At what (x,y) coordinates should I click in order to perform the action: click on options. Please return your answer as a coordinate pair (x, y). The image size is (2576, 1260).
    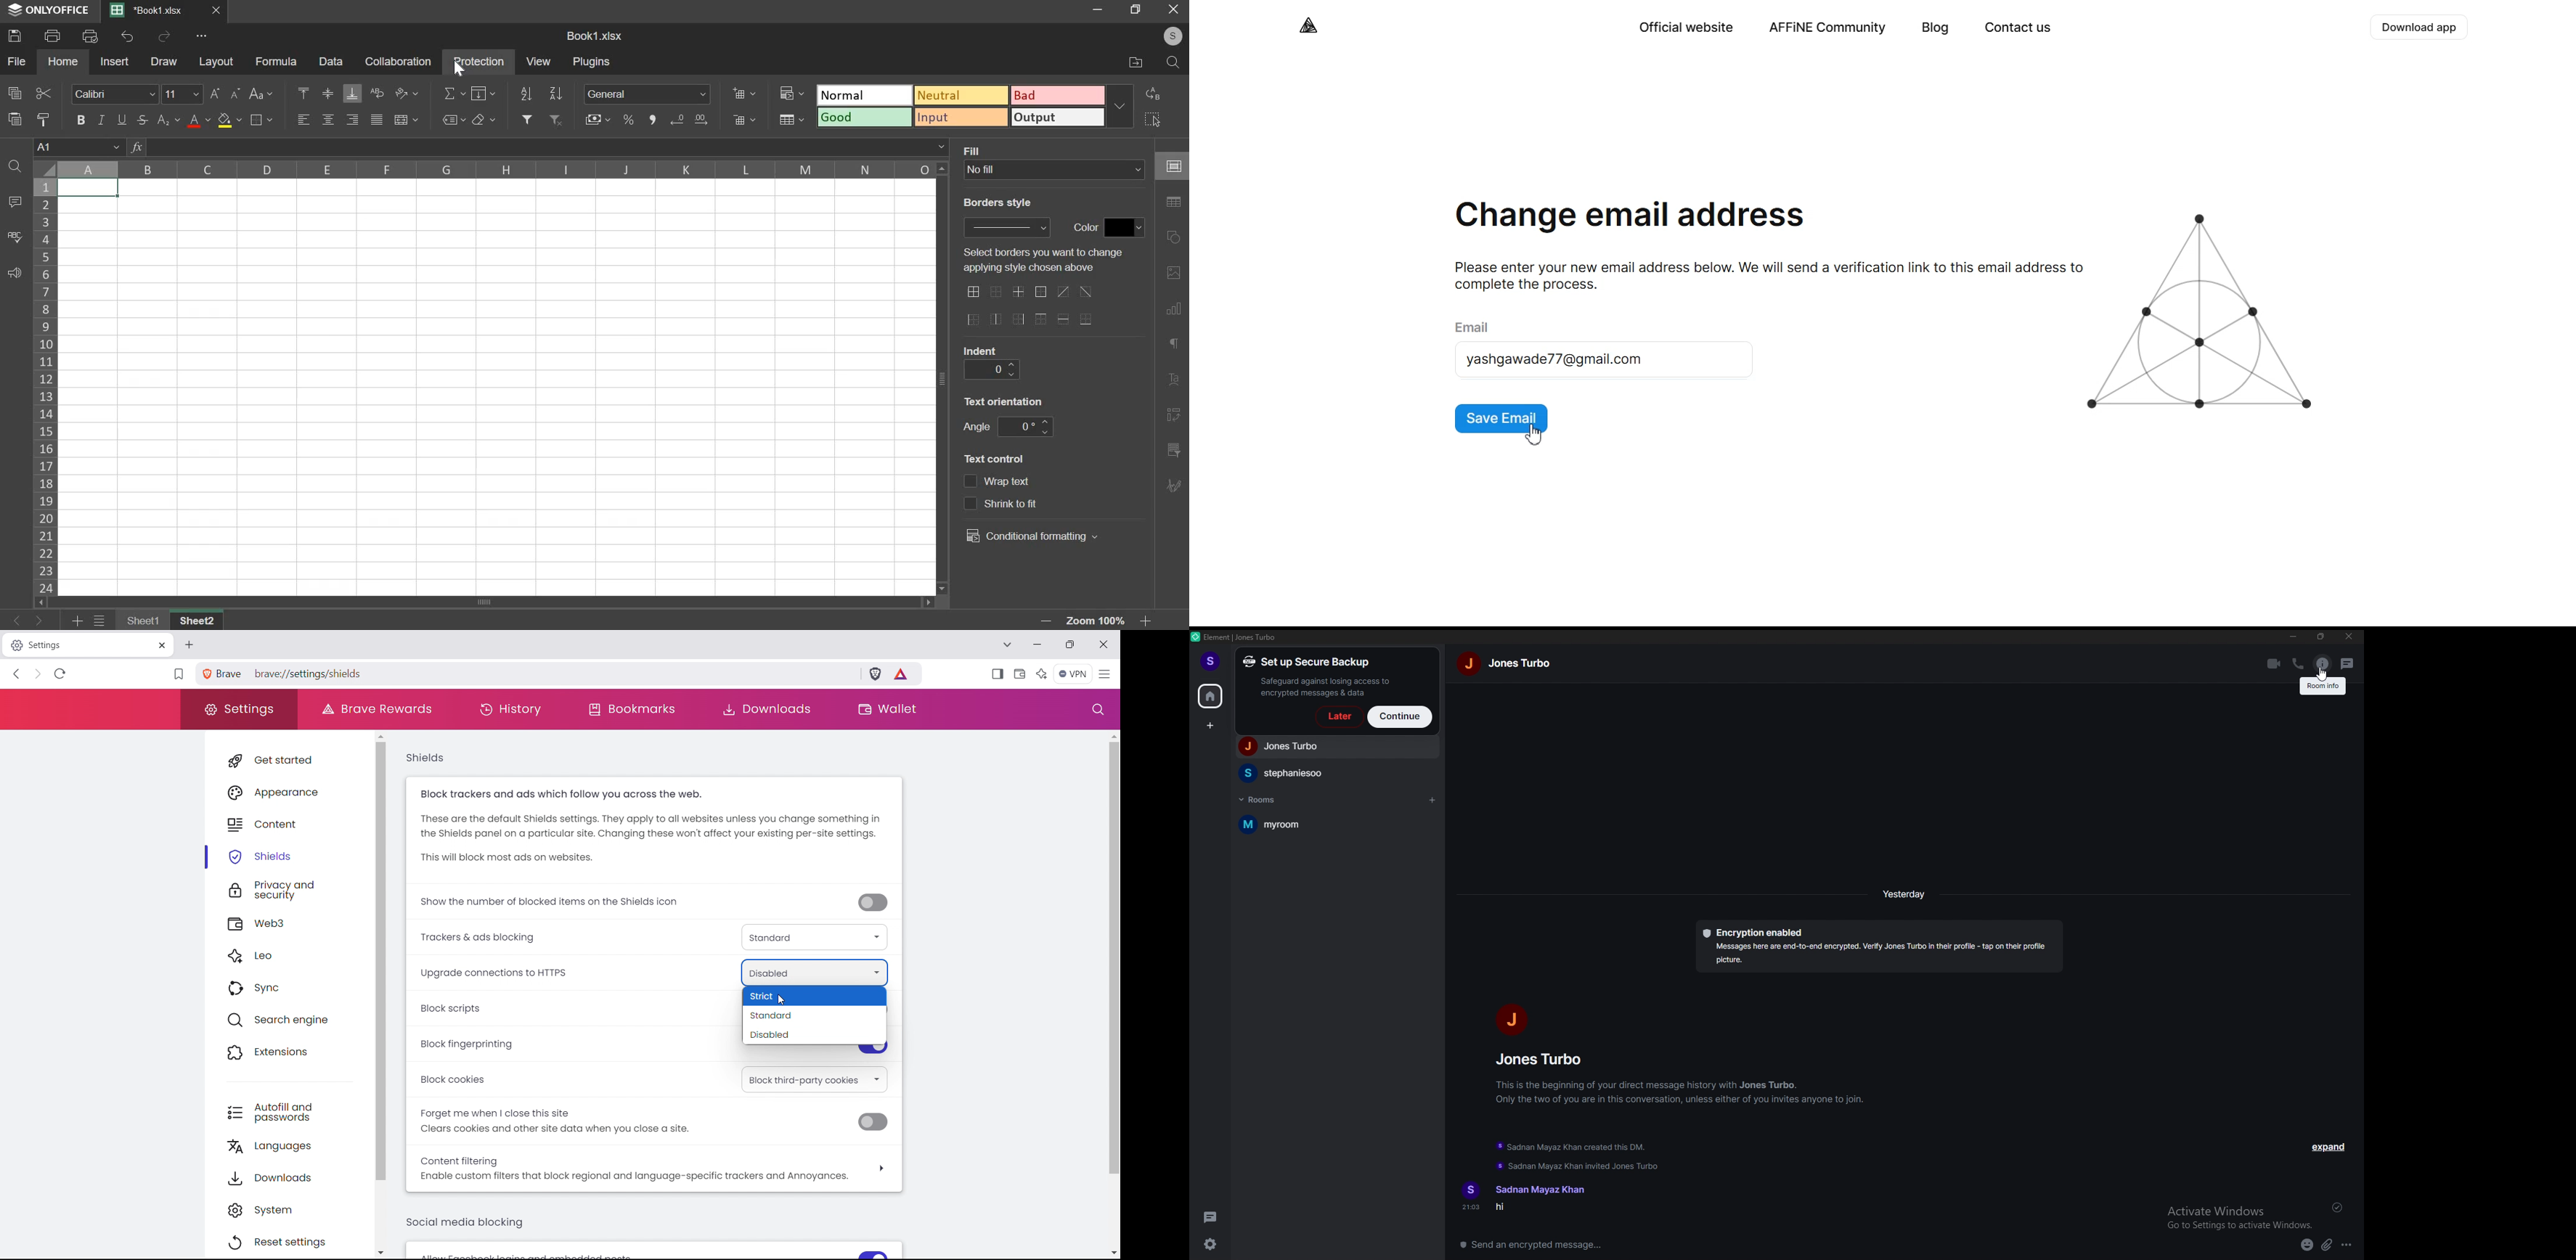
    Looking at the image, I should click on (2347, 1246).